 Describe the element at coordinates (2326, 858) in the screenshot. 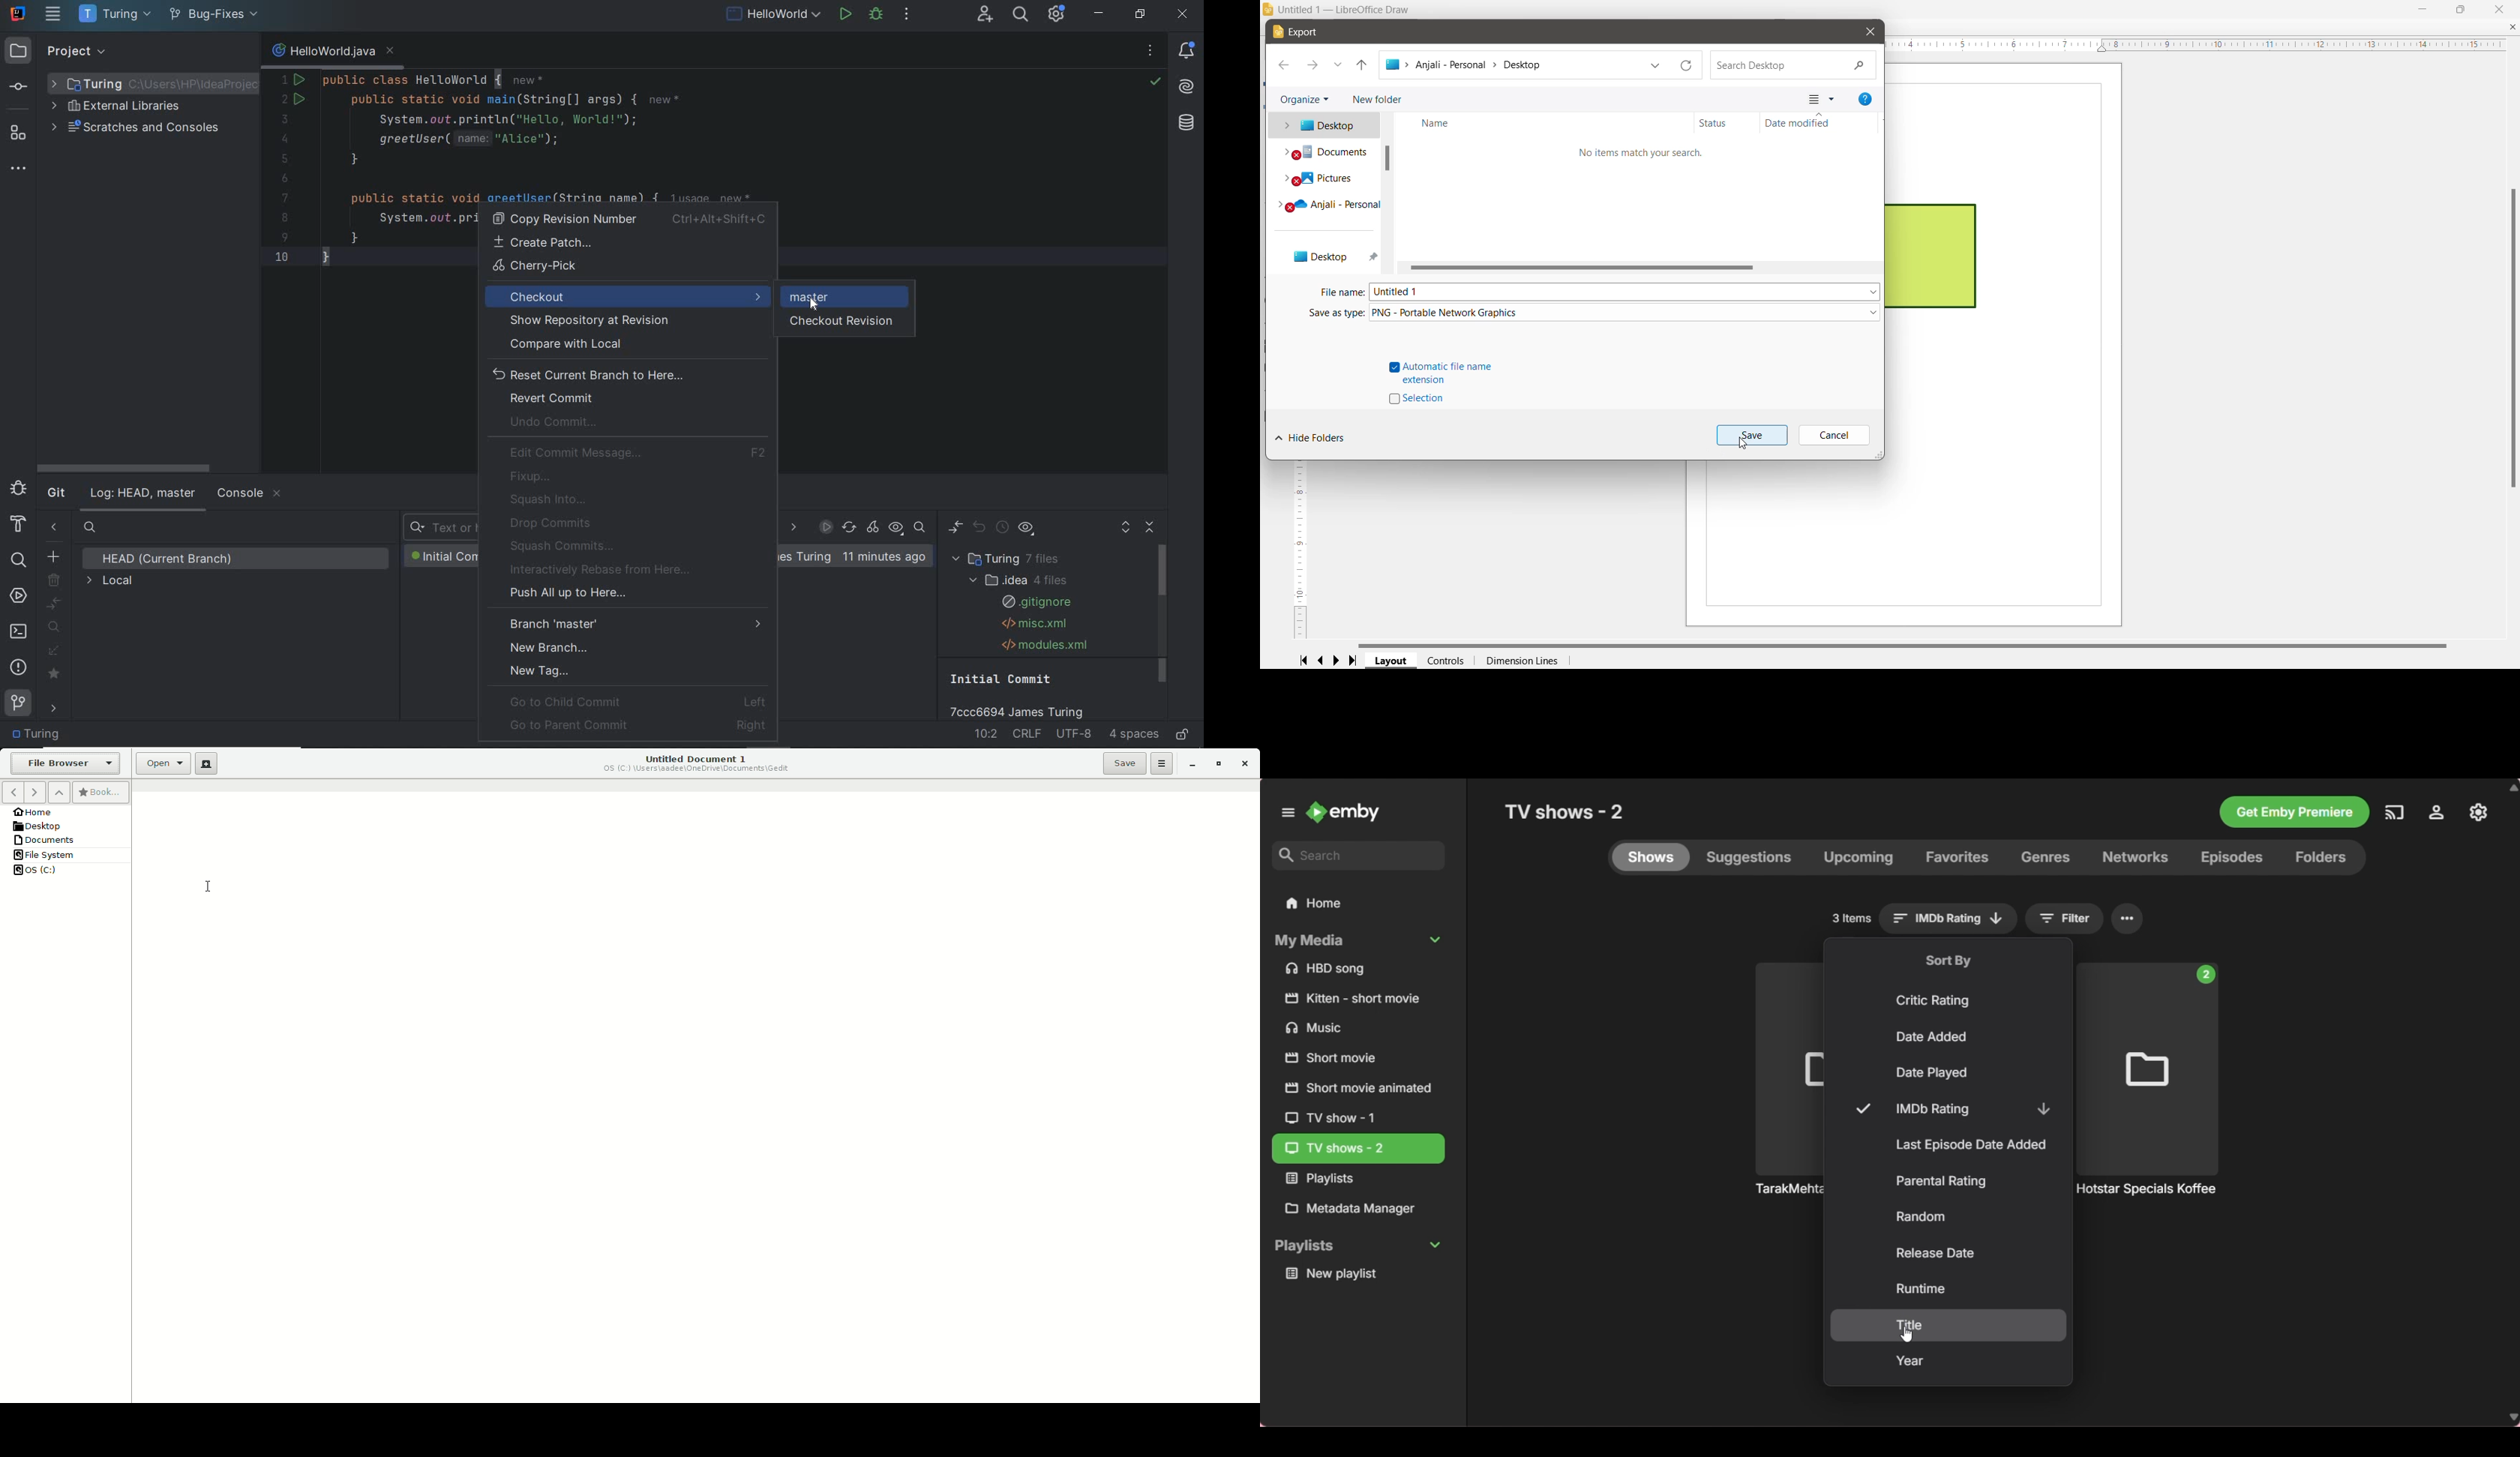

I see `Folders` at that location.